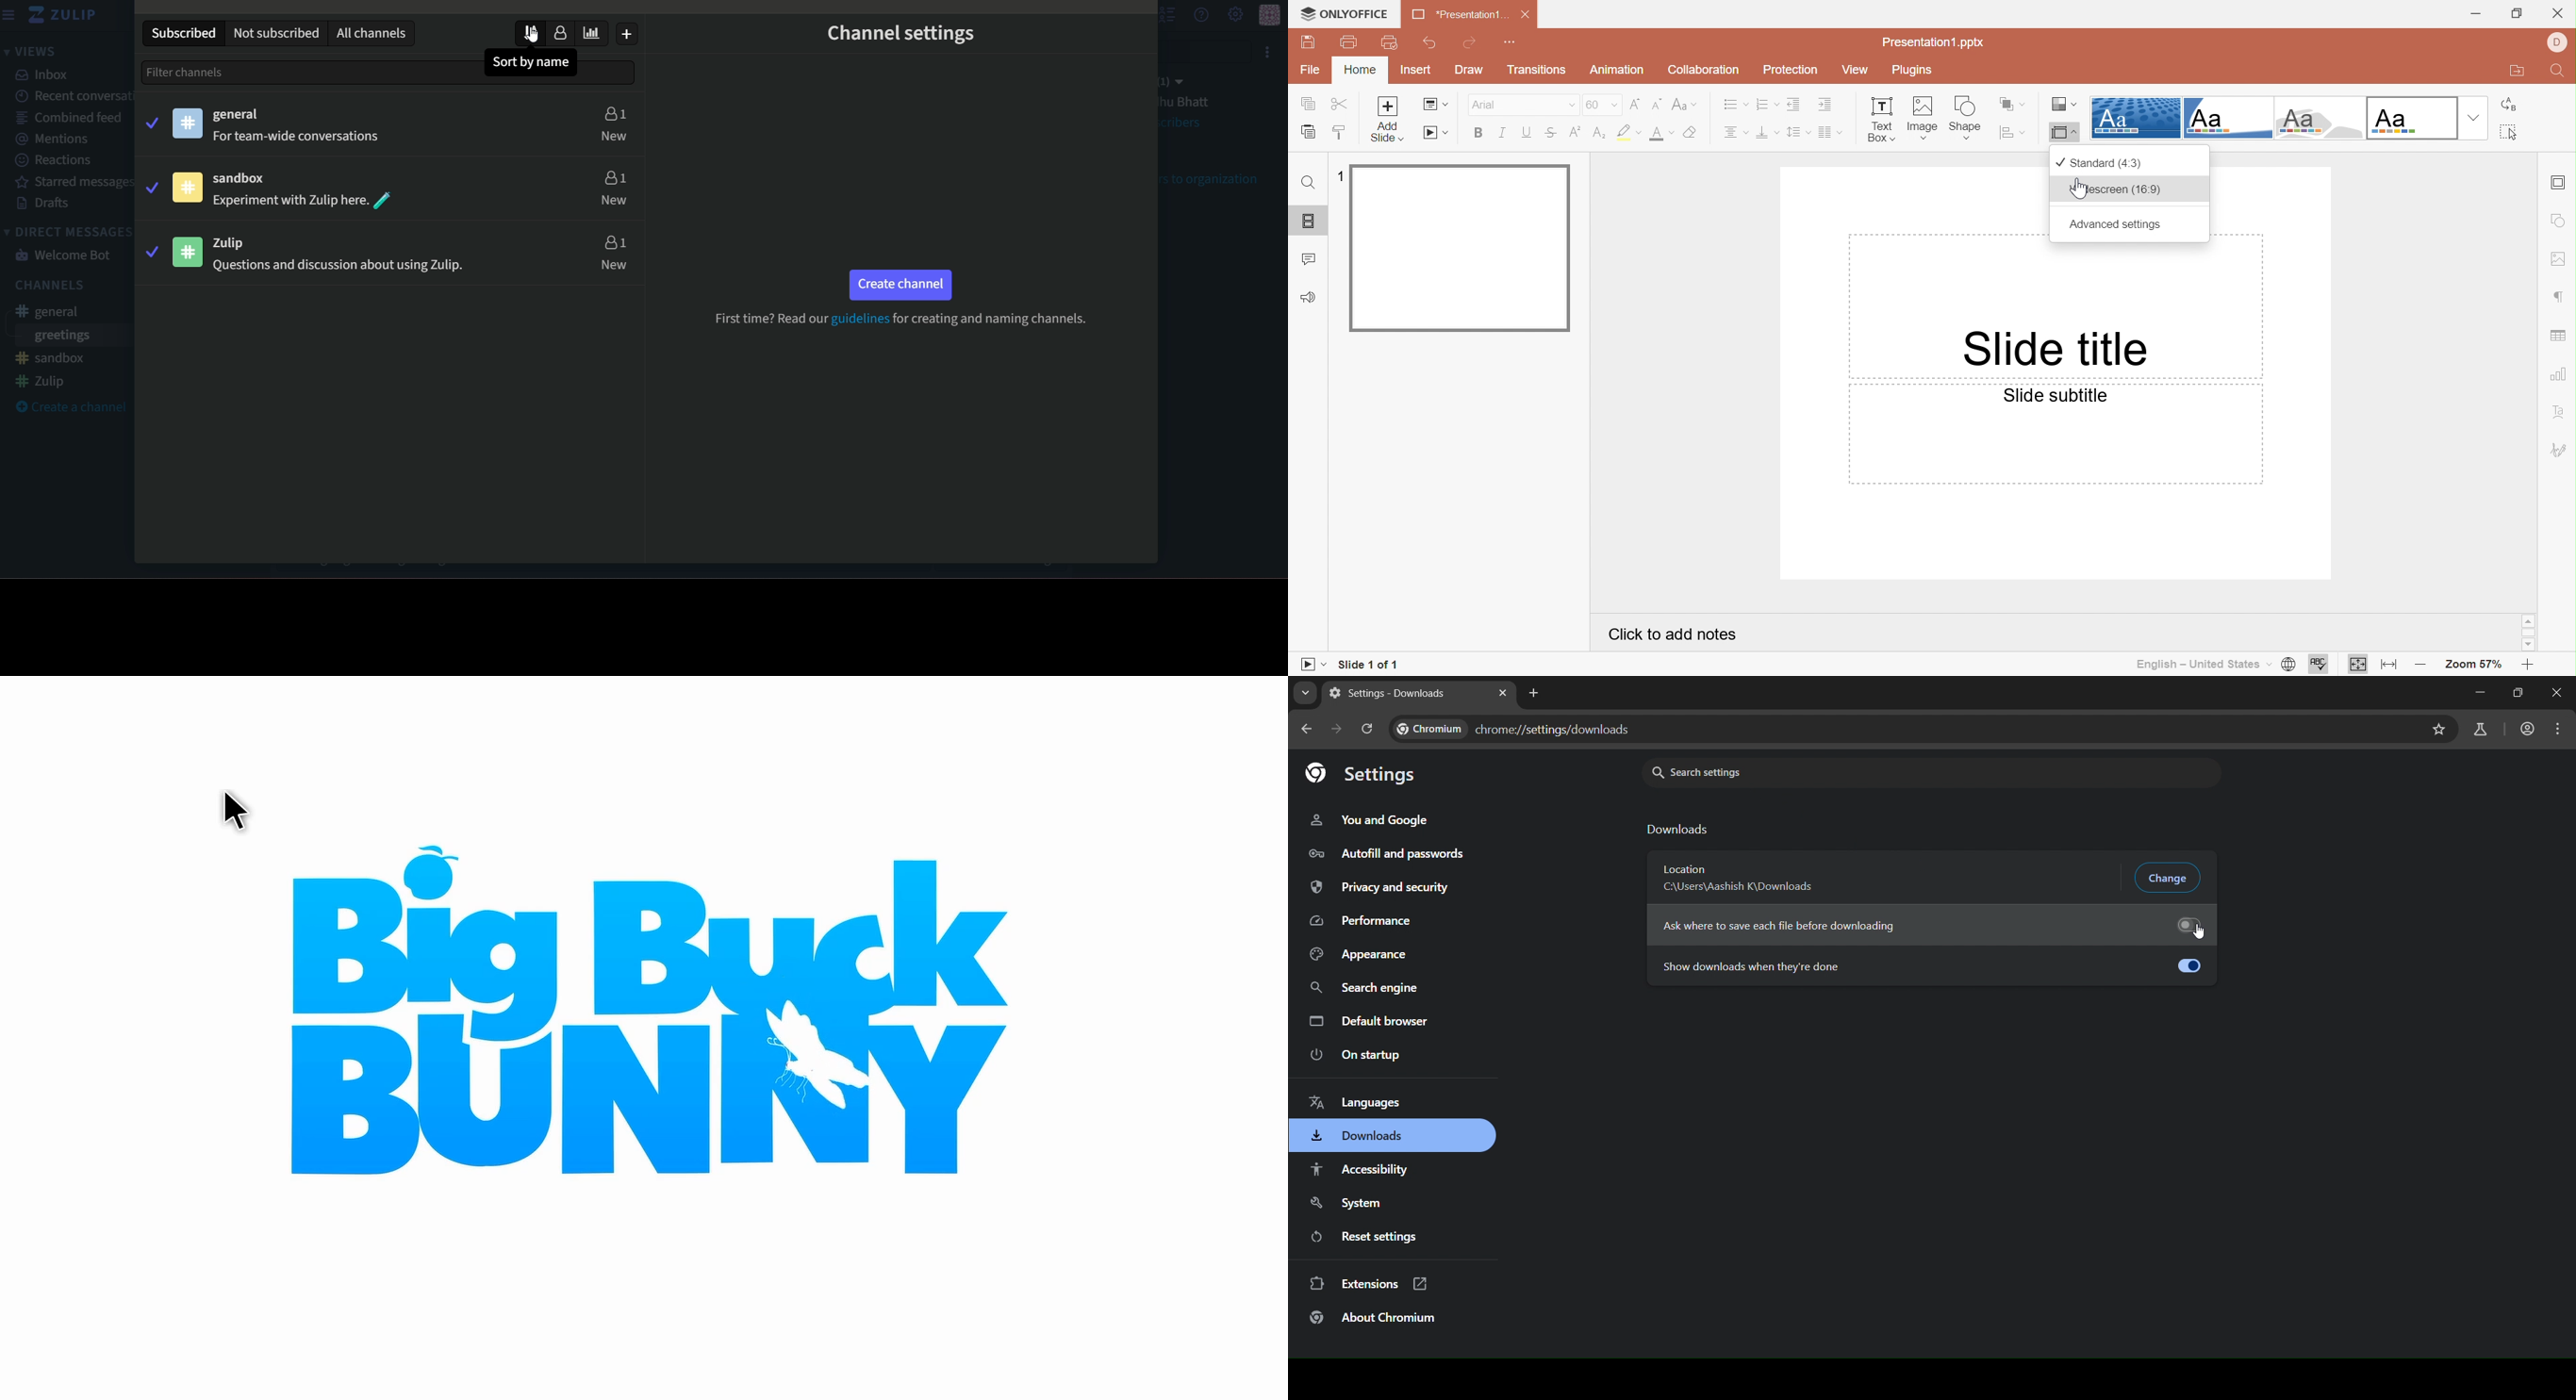 The image size is (2576, 1400). I want to click on zulip, so click(229, 244).